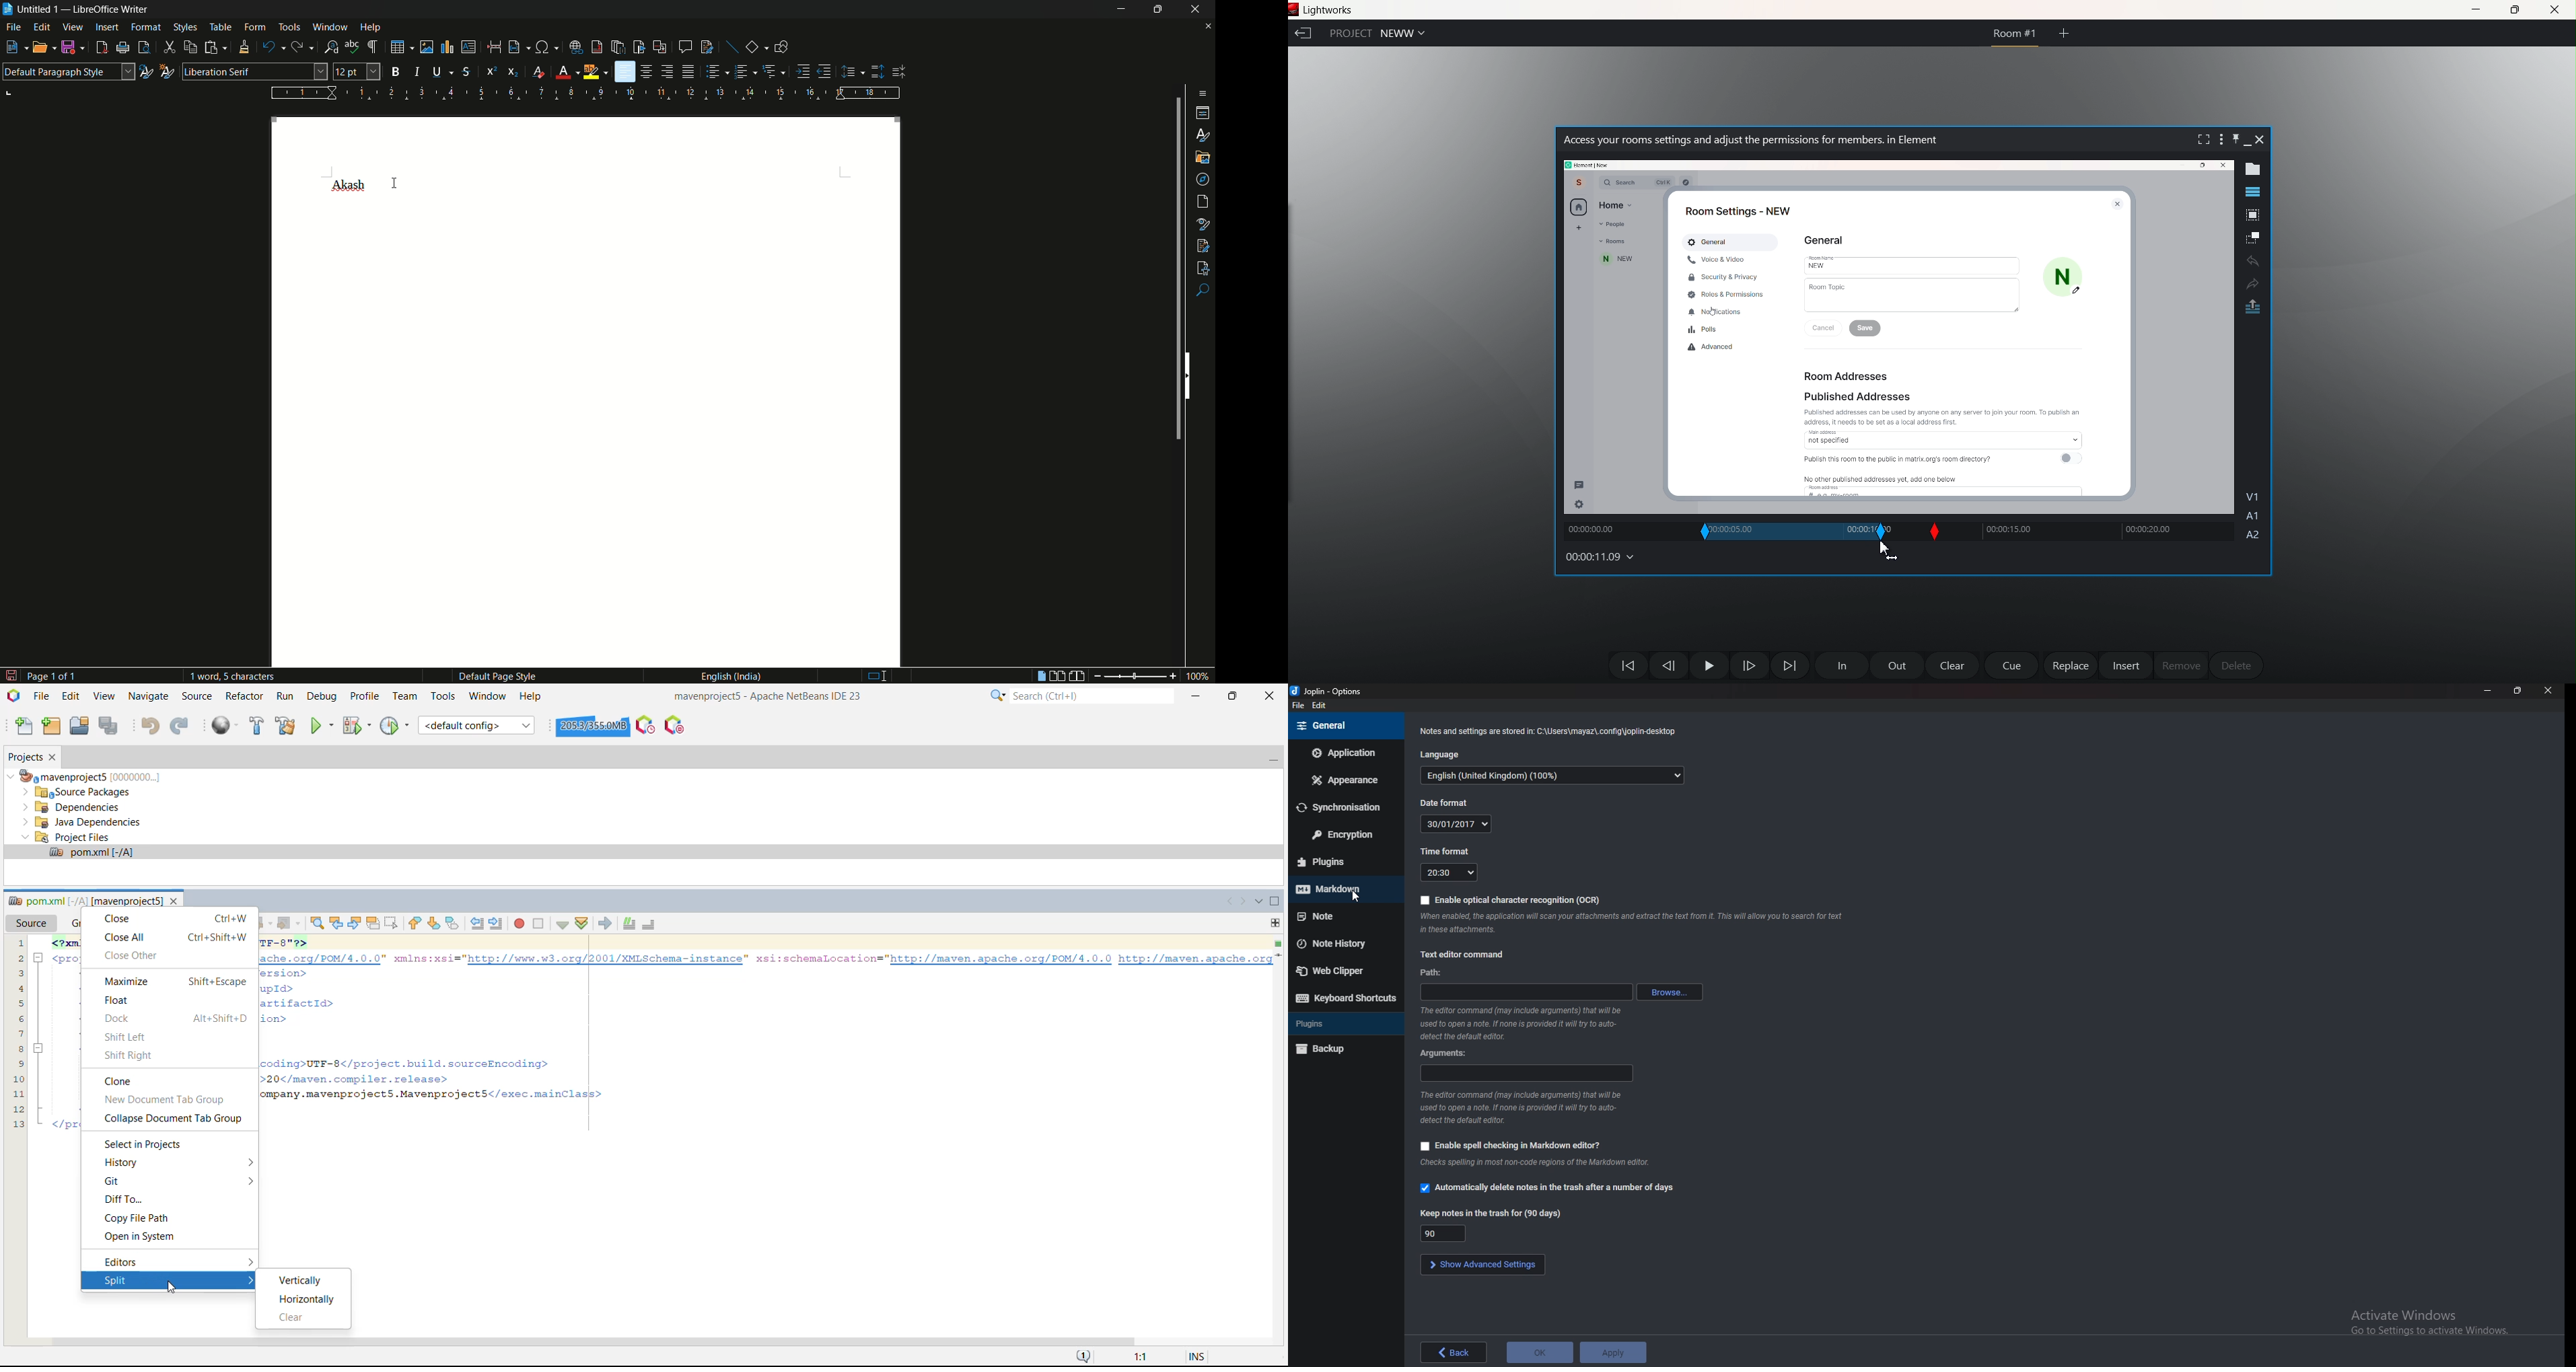  What do you see at coordinates (177, 1119) in the screenshot?
I see `Collapse Document Tab Group` at bounding box center [177, 1119].